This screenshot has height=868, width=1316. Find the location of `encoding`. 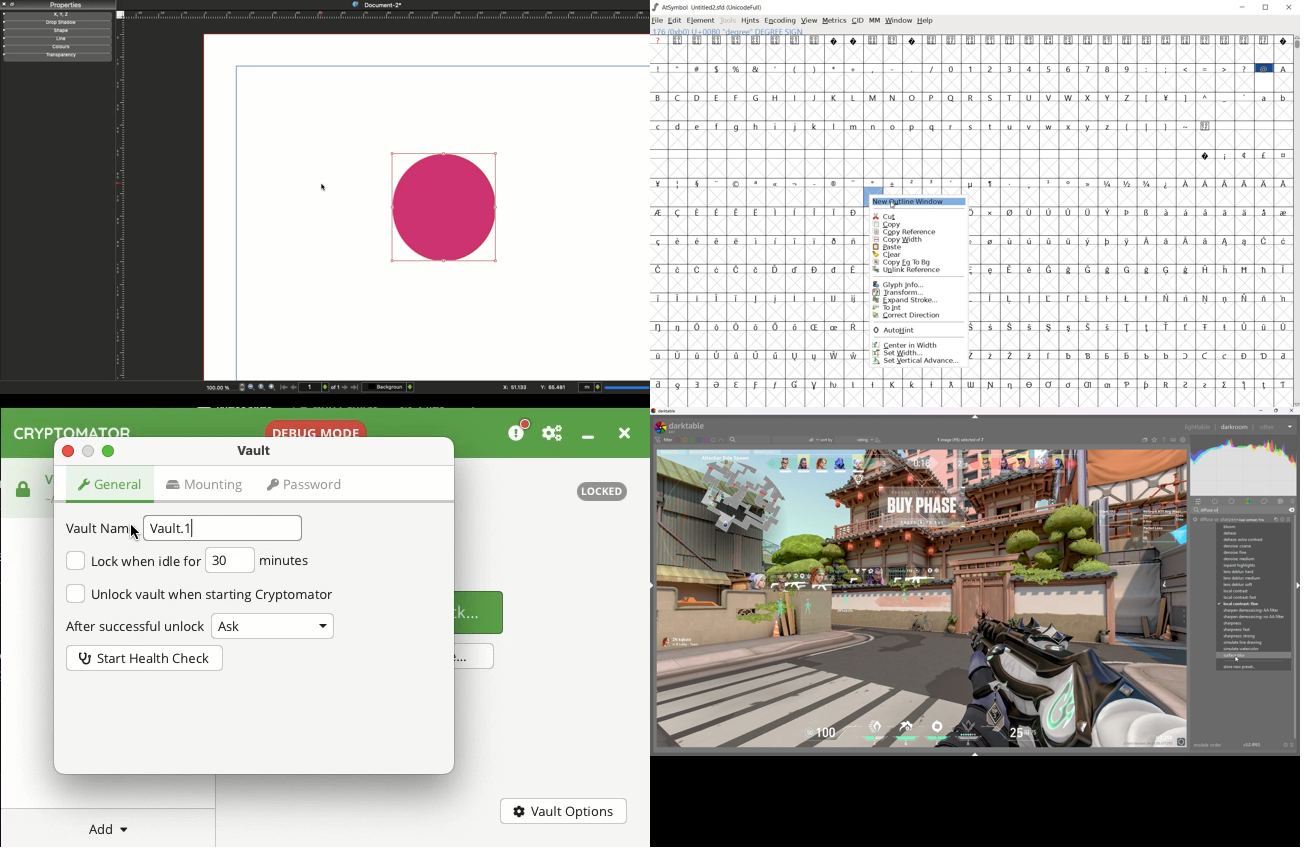

encoding is located at coordinates (780, 20).